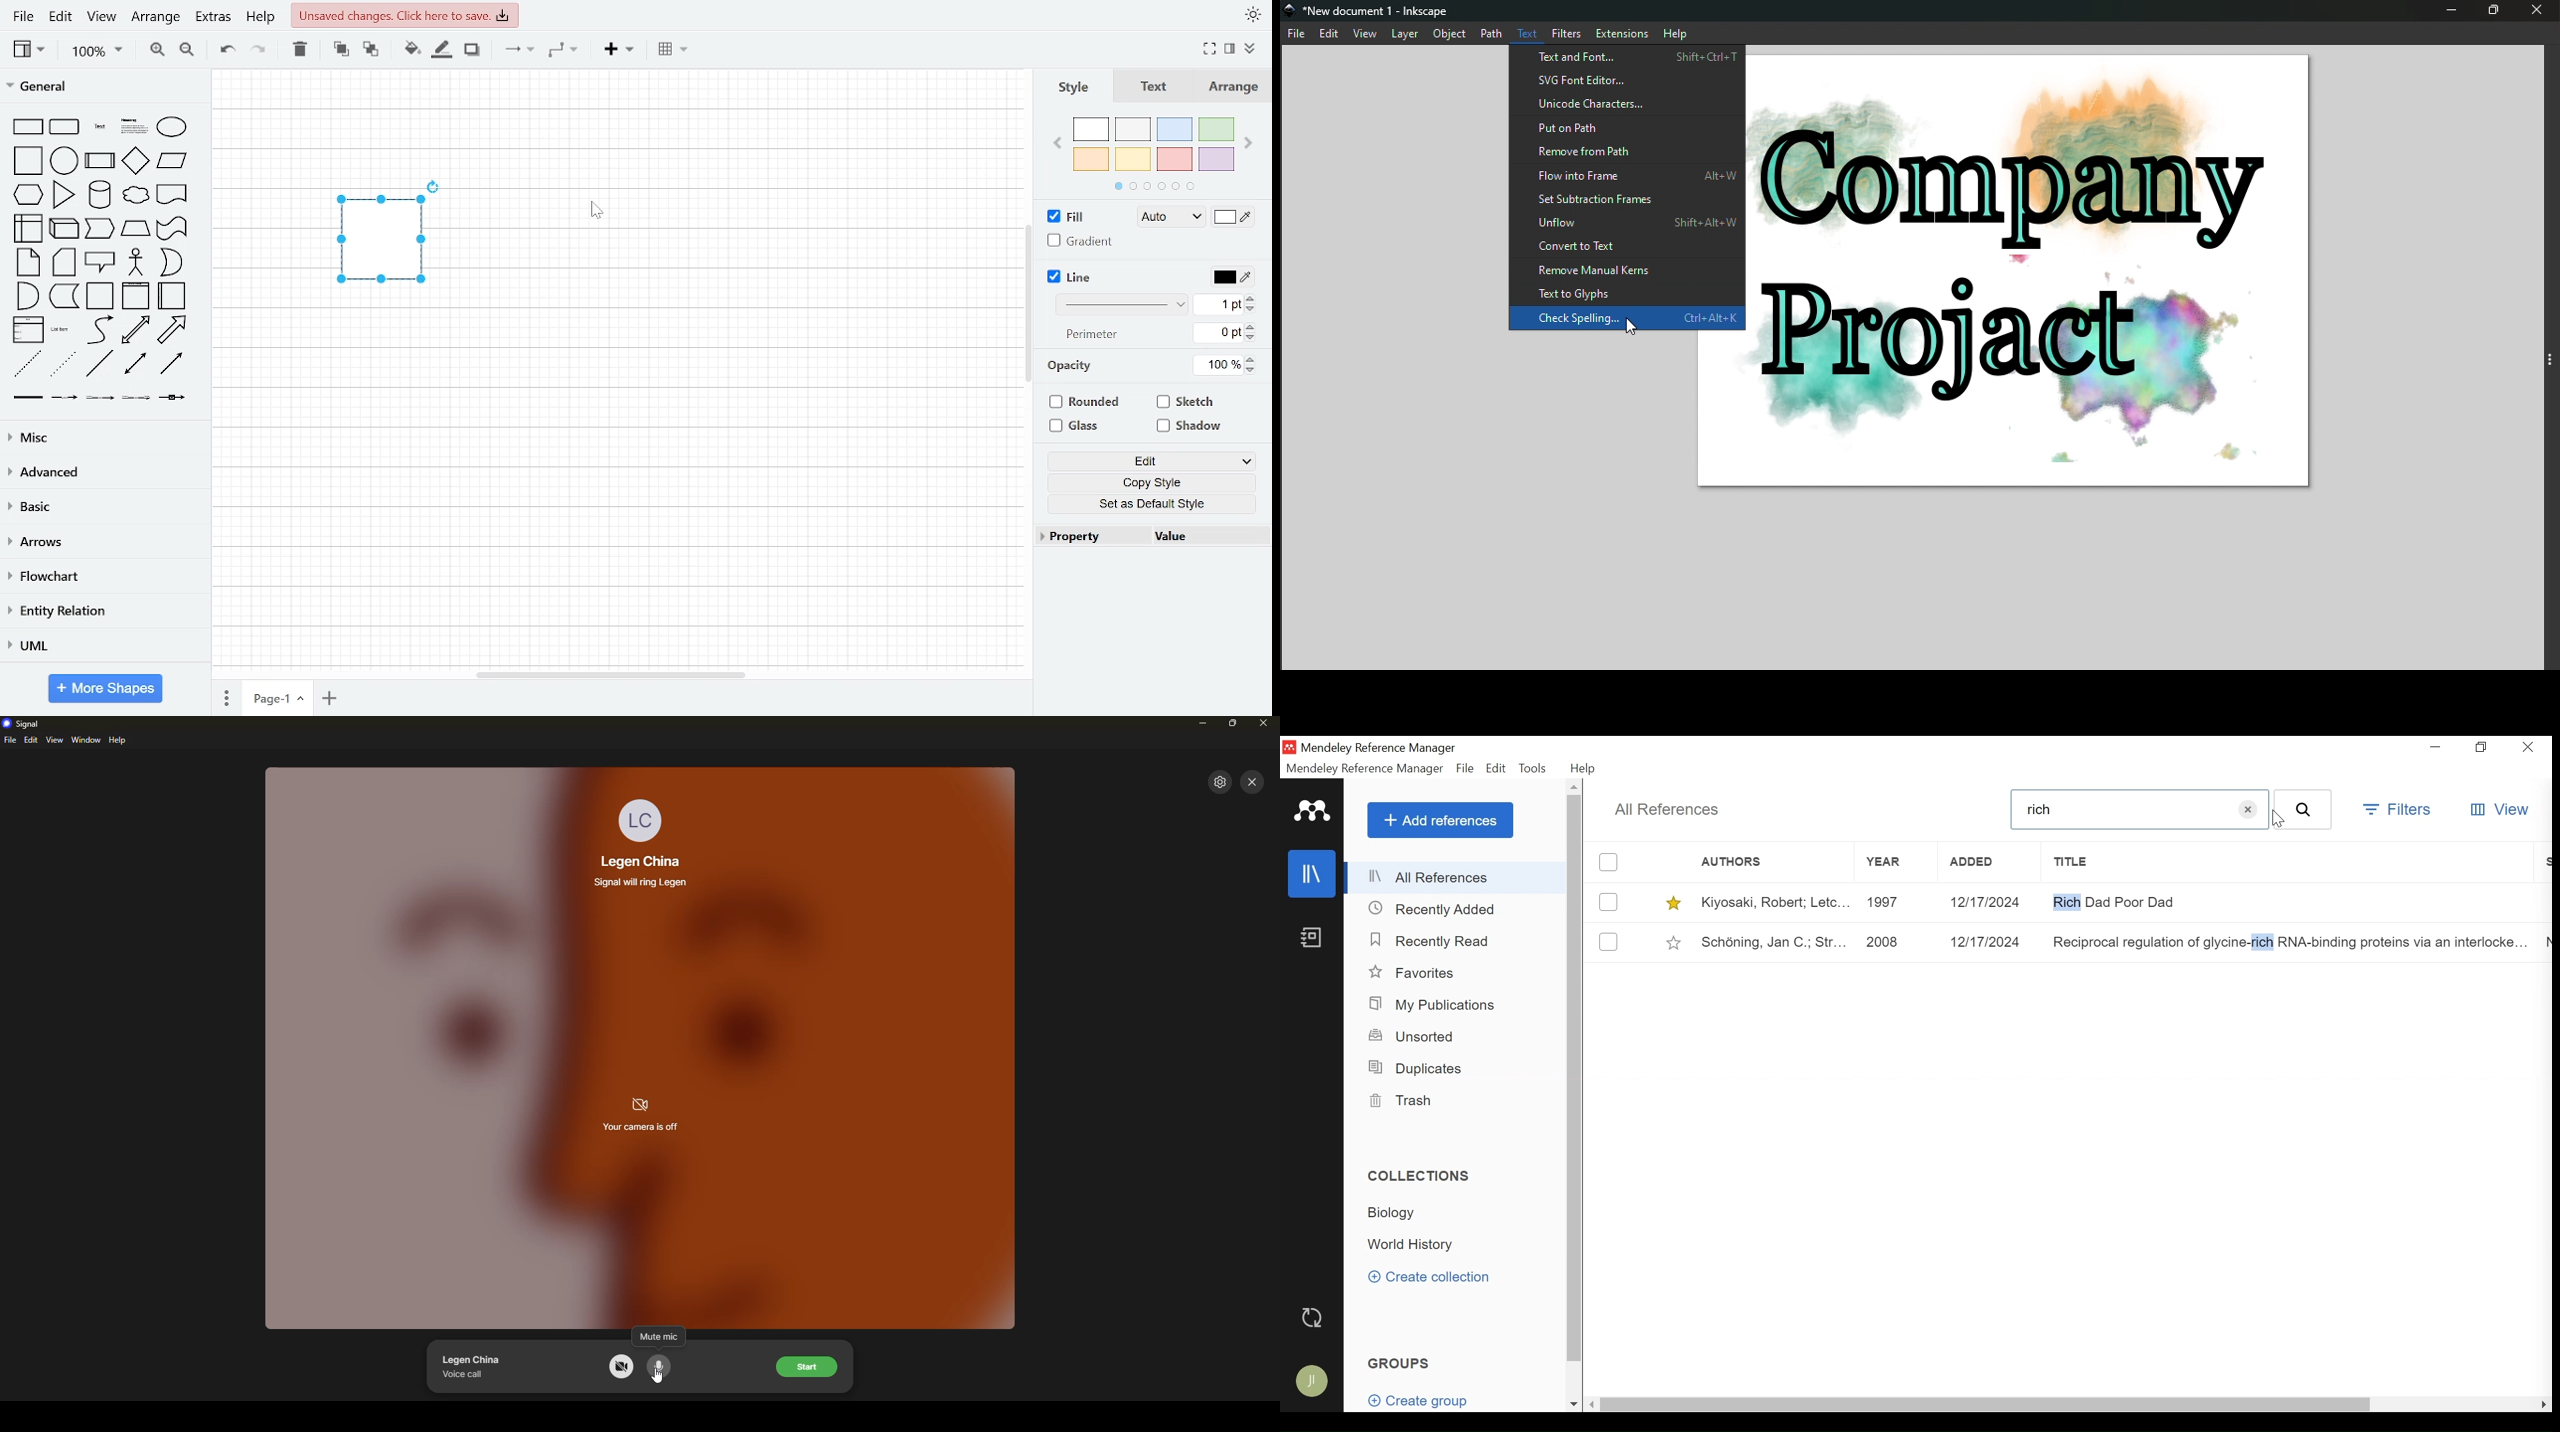 The width and height of the screenshot is (2576, 1456). Describe the element at coordinates (27, 194) in the screenshot. I see `hexagon` at that location.